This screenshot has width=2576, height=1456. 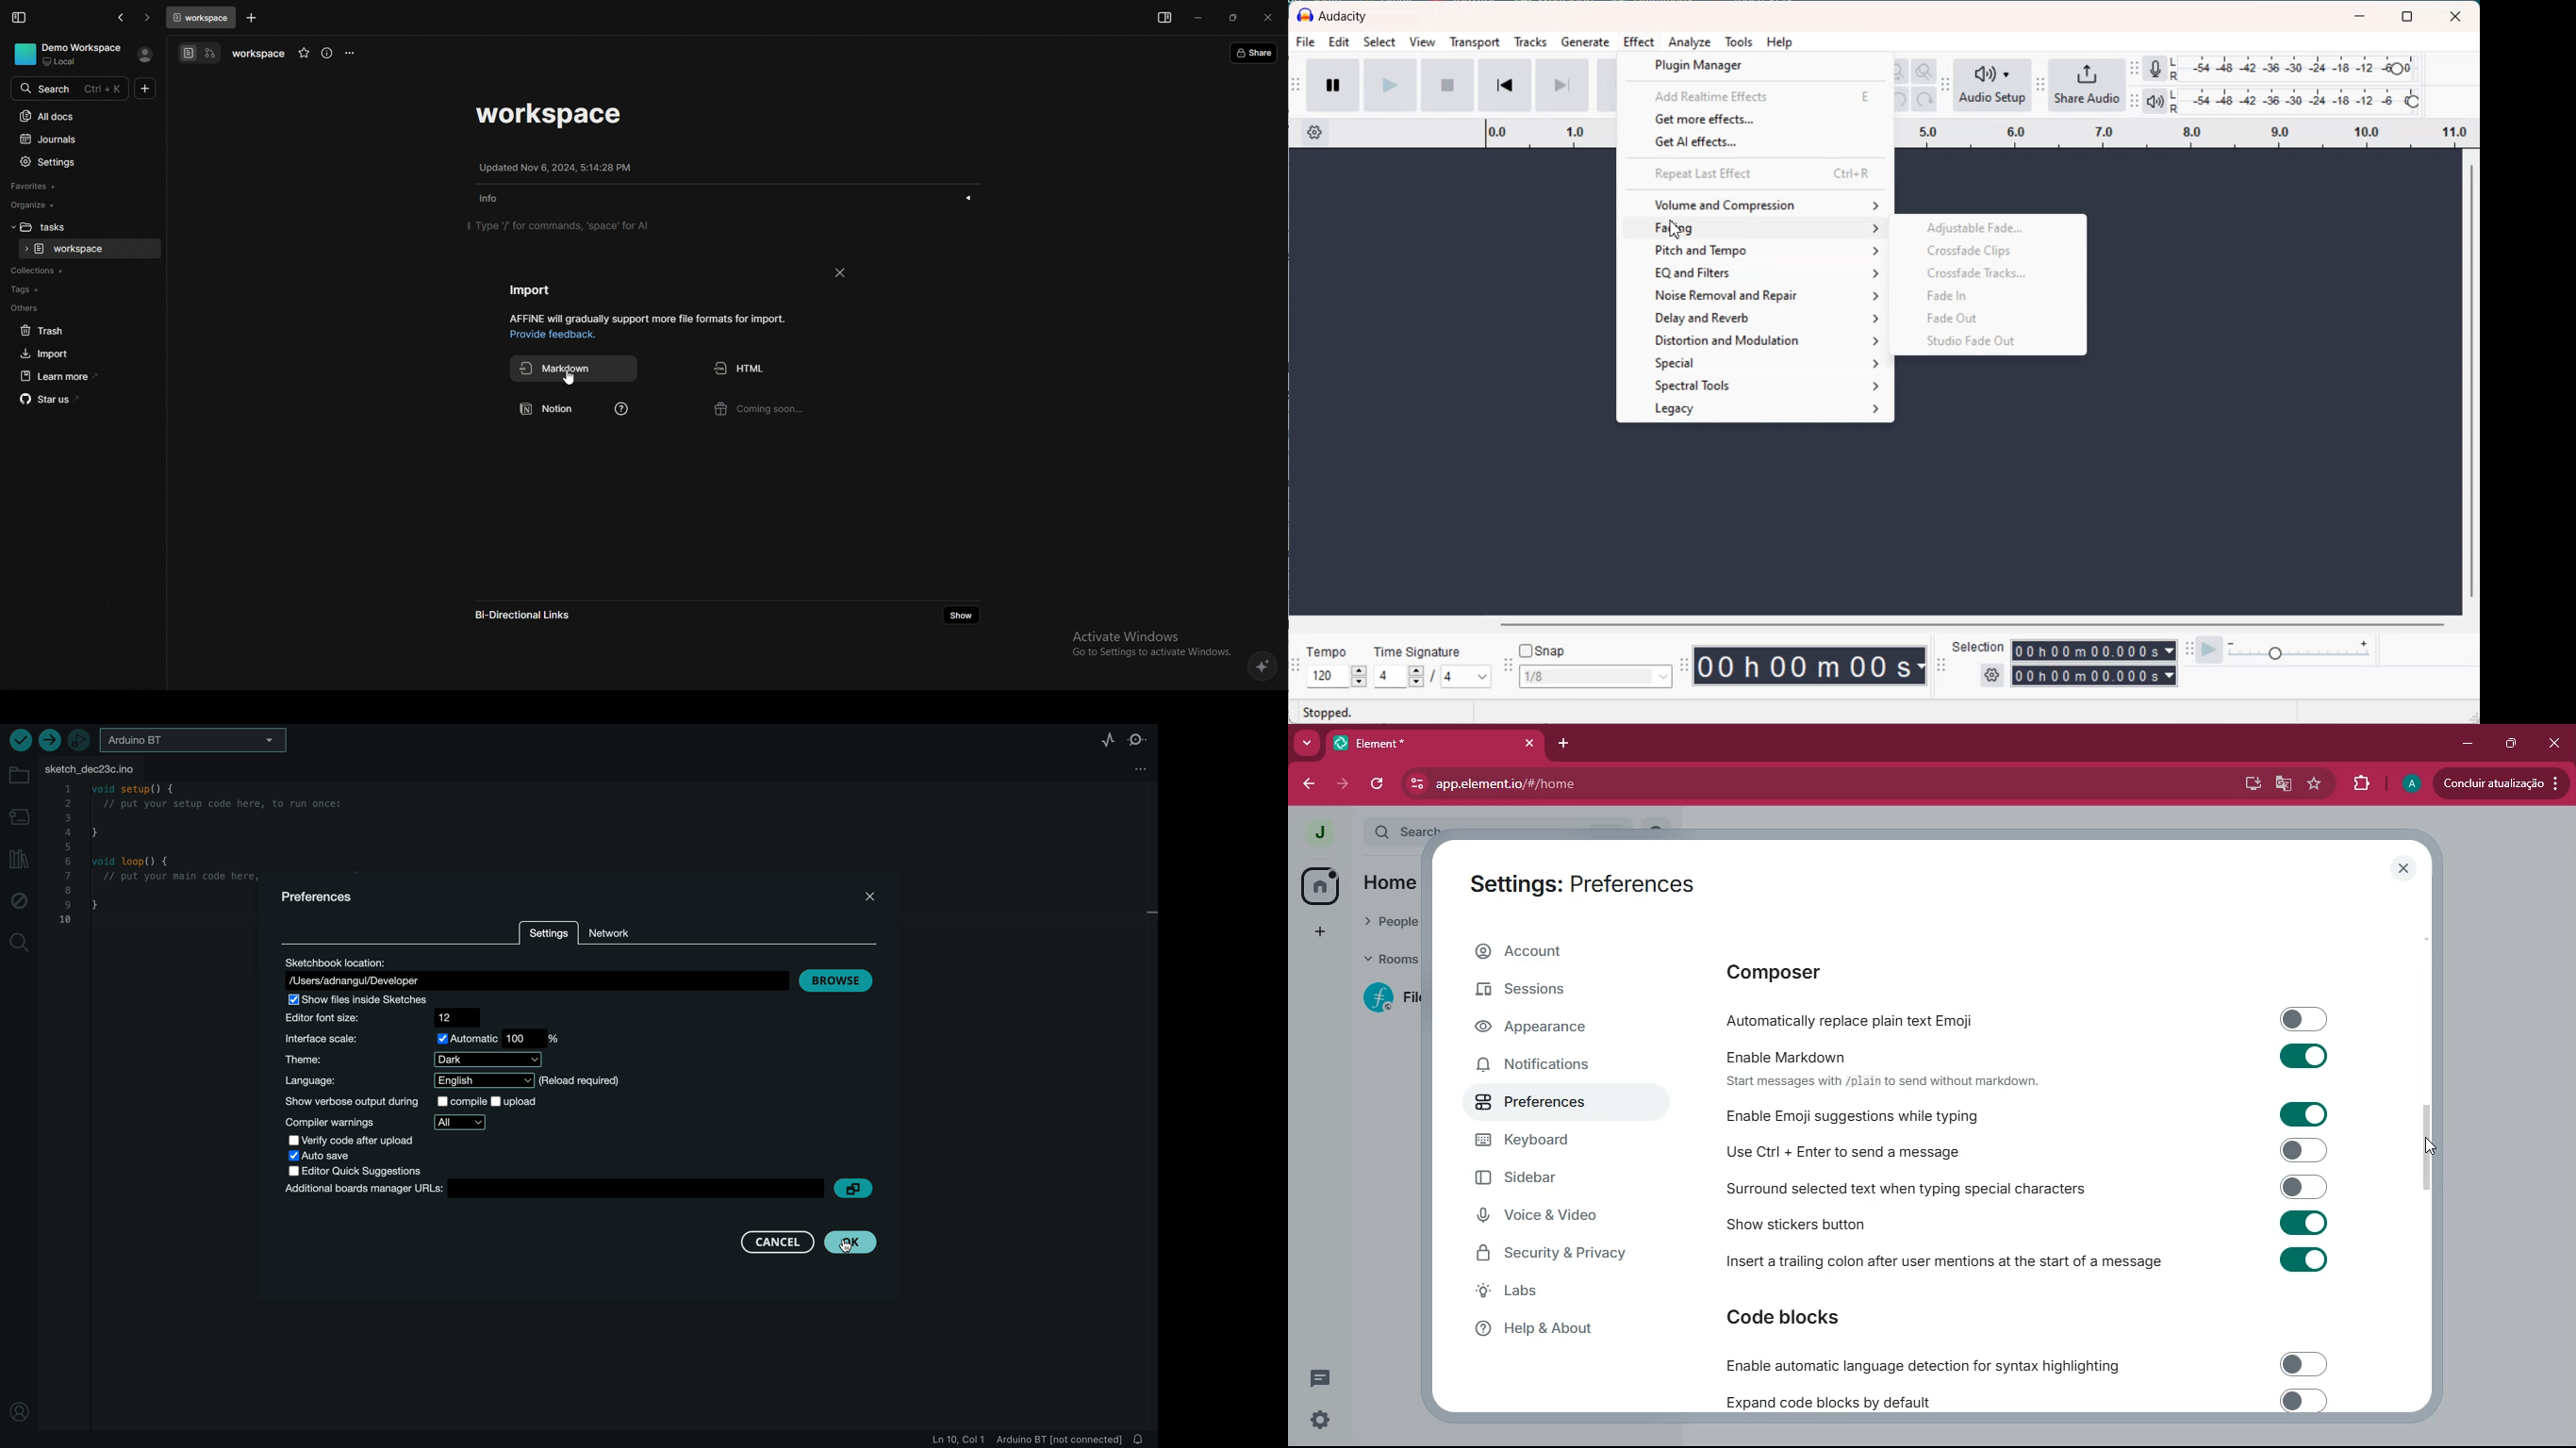 What do you see at coordinates (2089, 86) in the screenshot?
I see `Share Audio` at bounding box center [2089, 86].